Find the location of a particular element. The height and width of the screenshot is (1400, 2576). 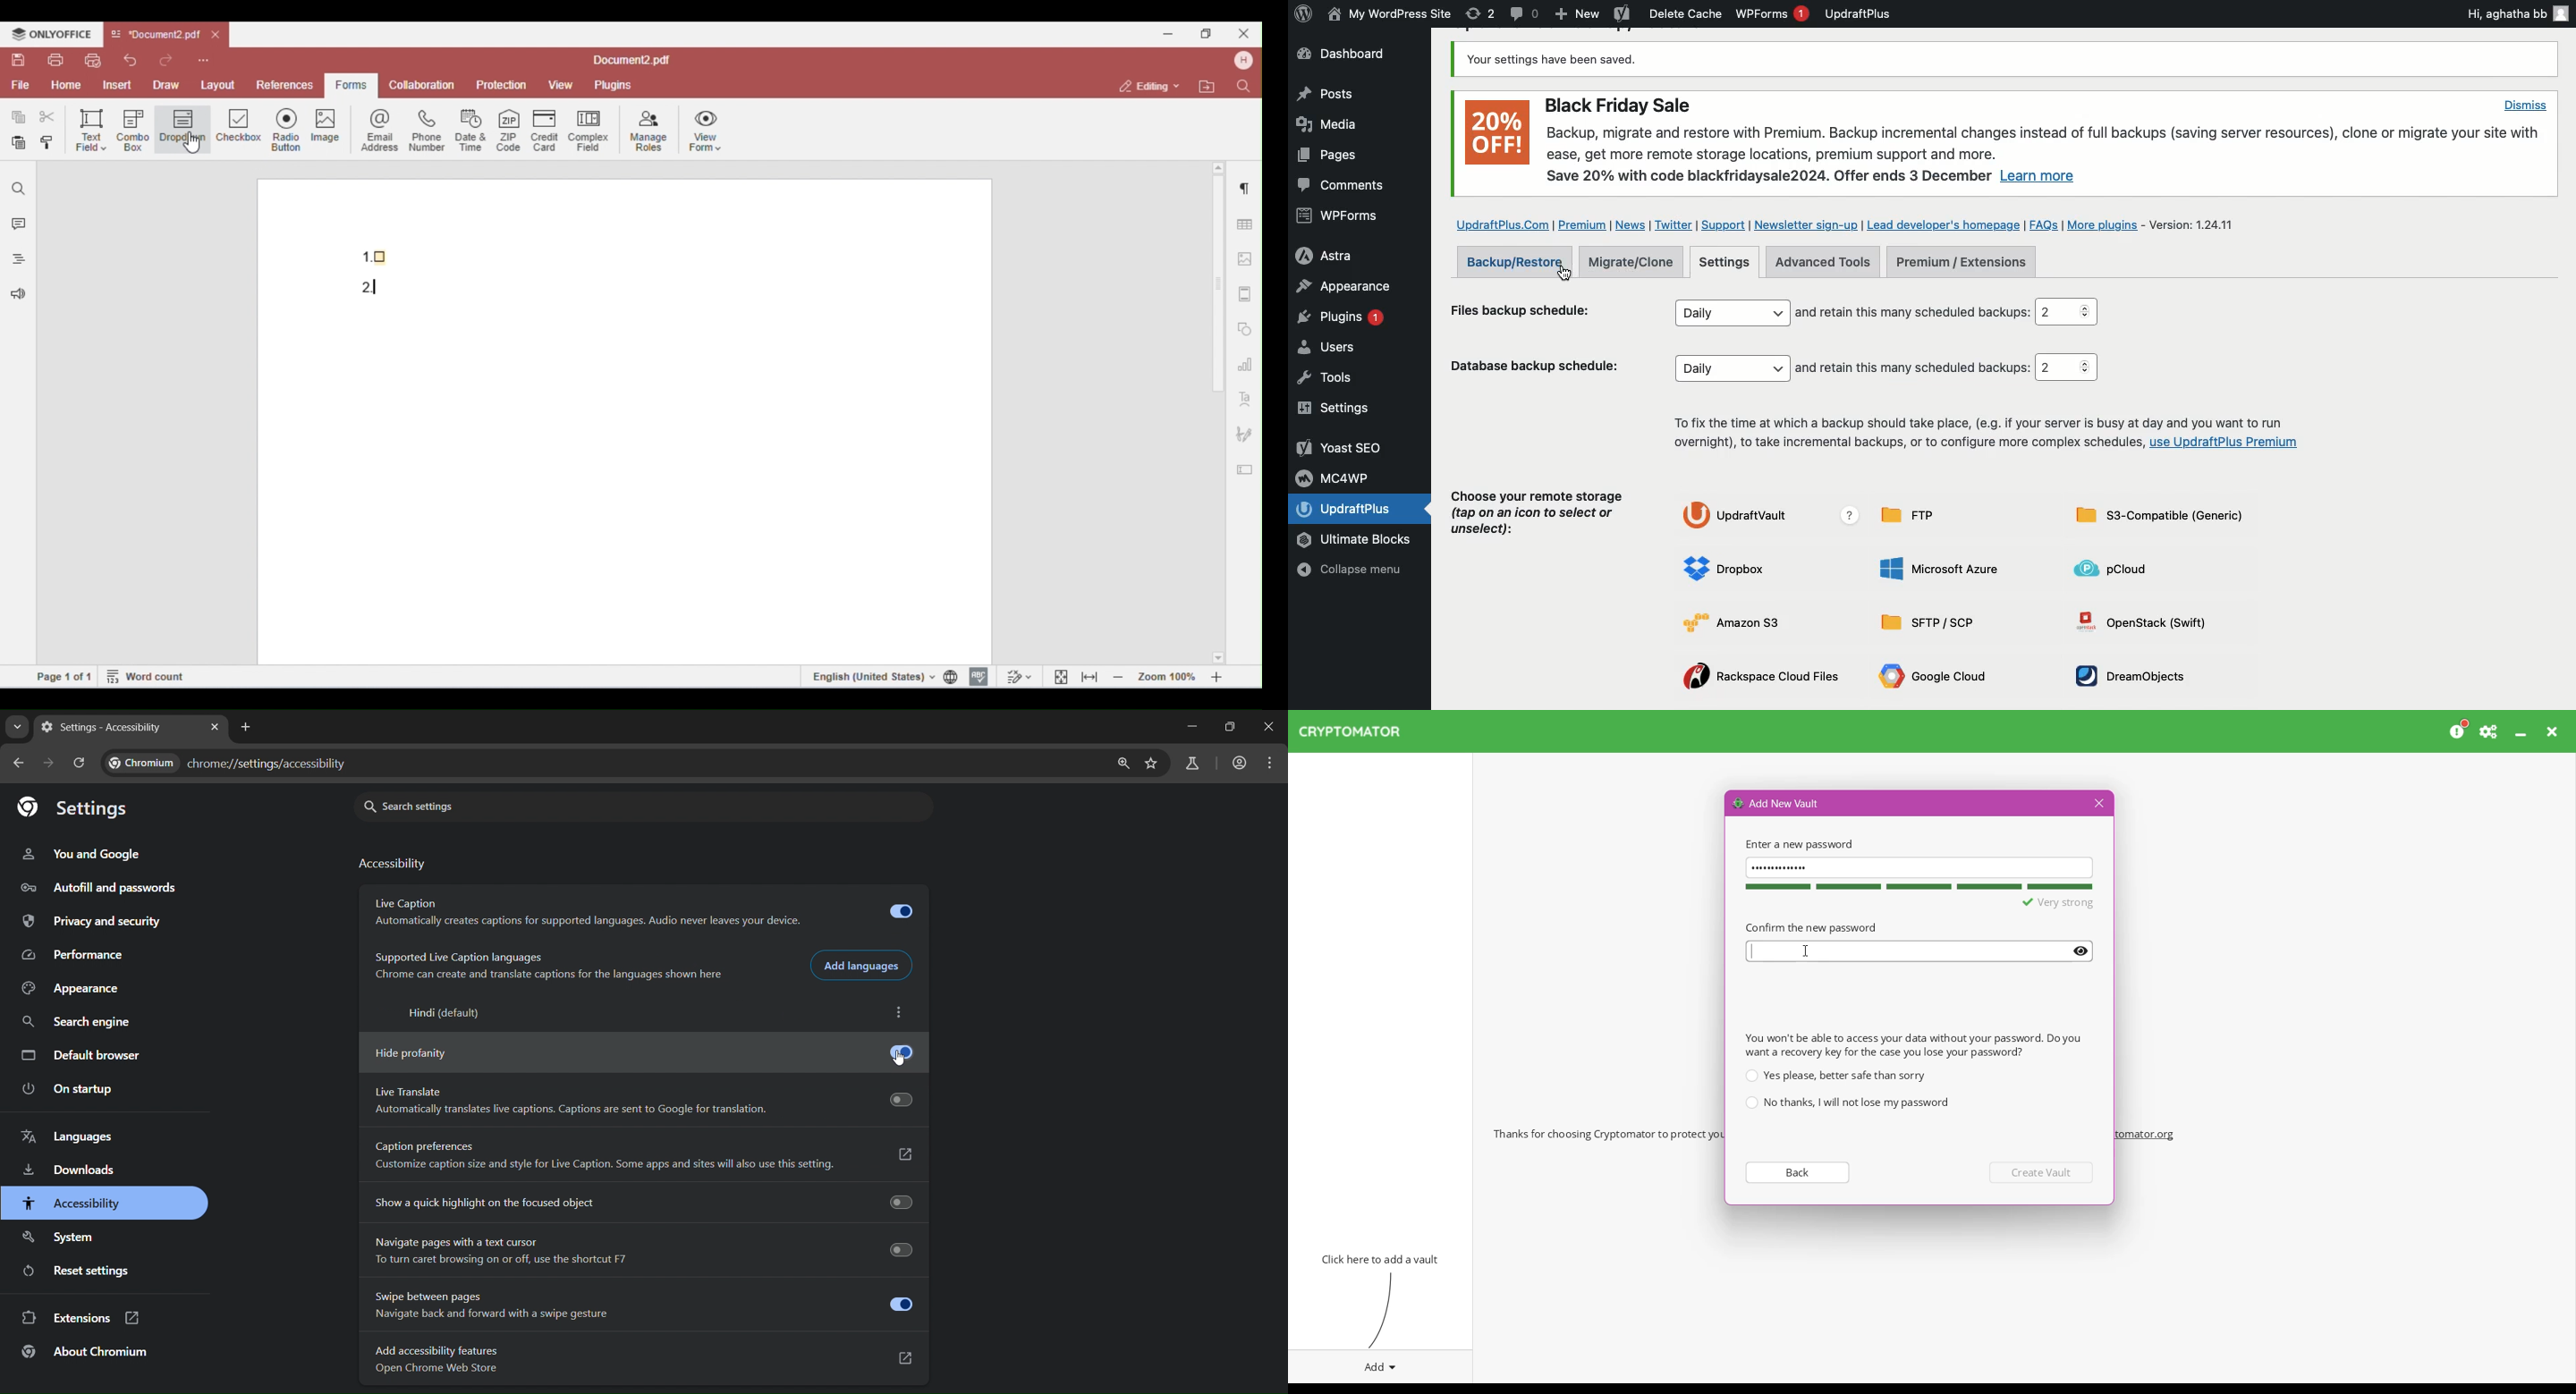

Advanced tools is located at coordinates (1822, 261).